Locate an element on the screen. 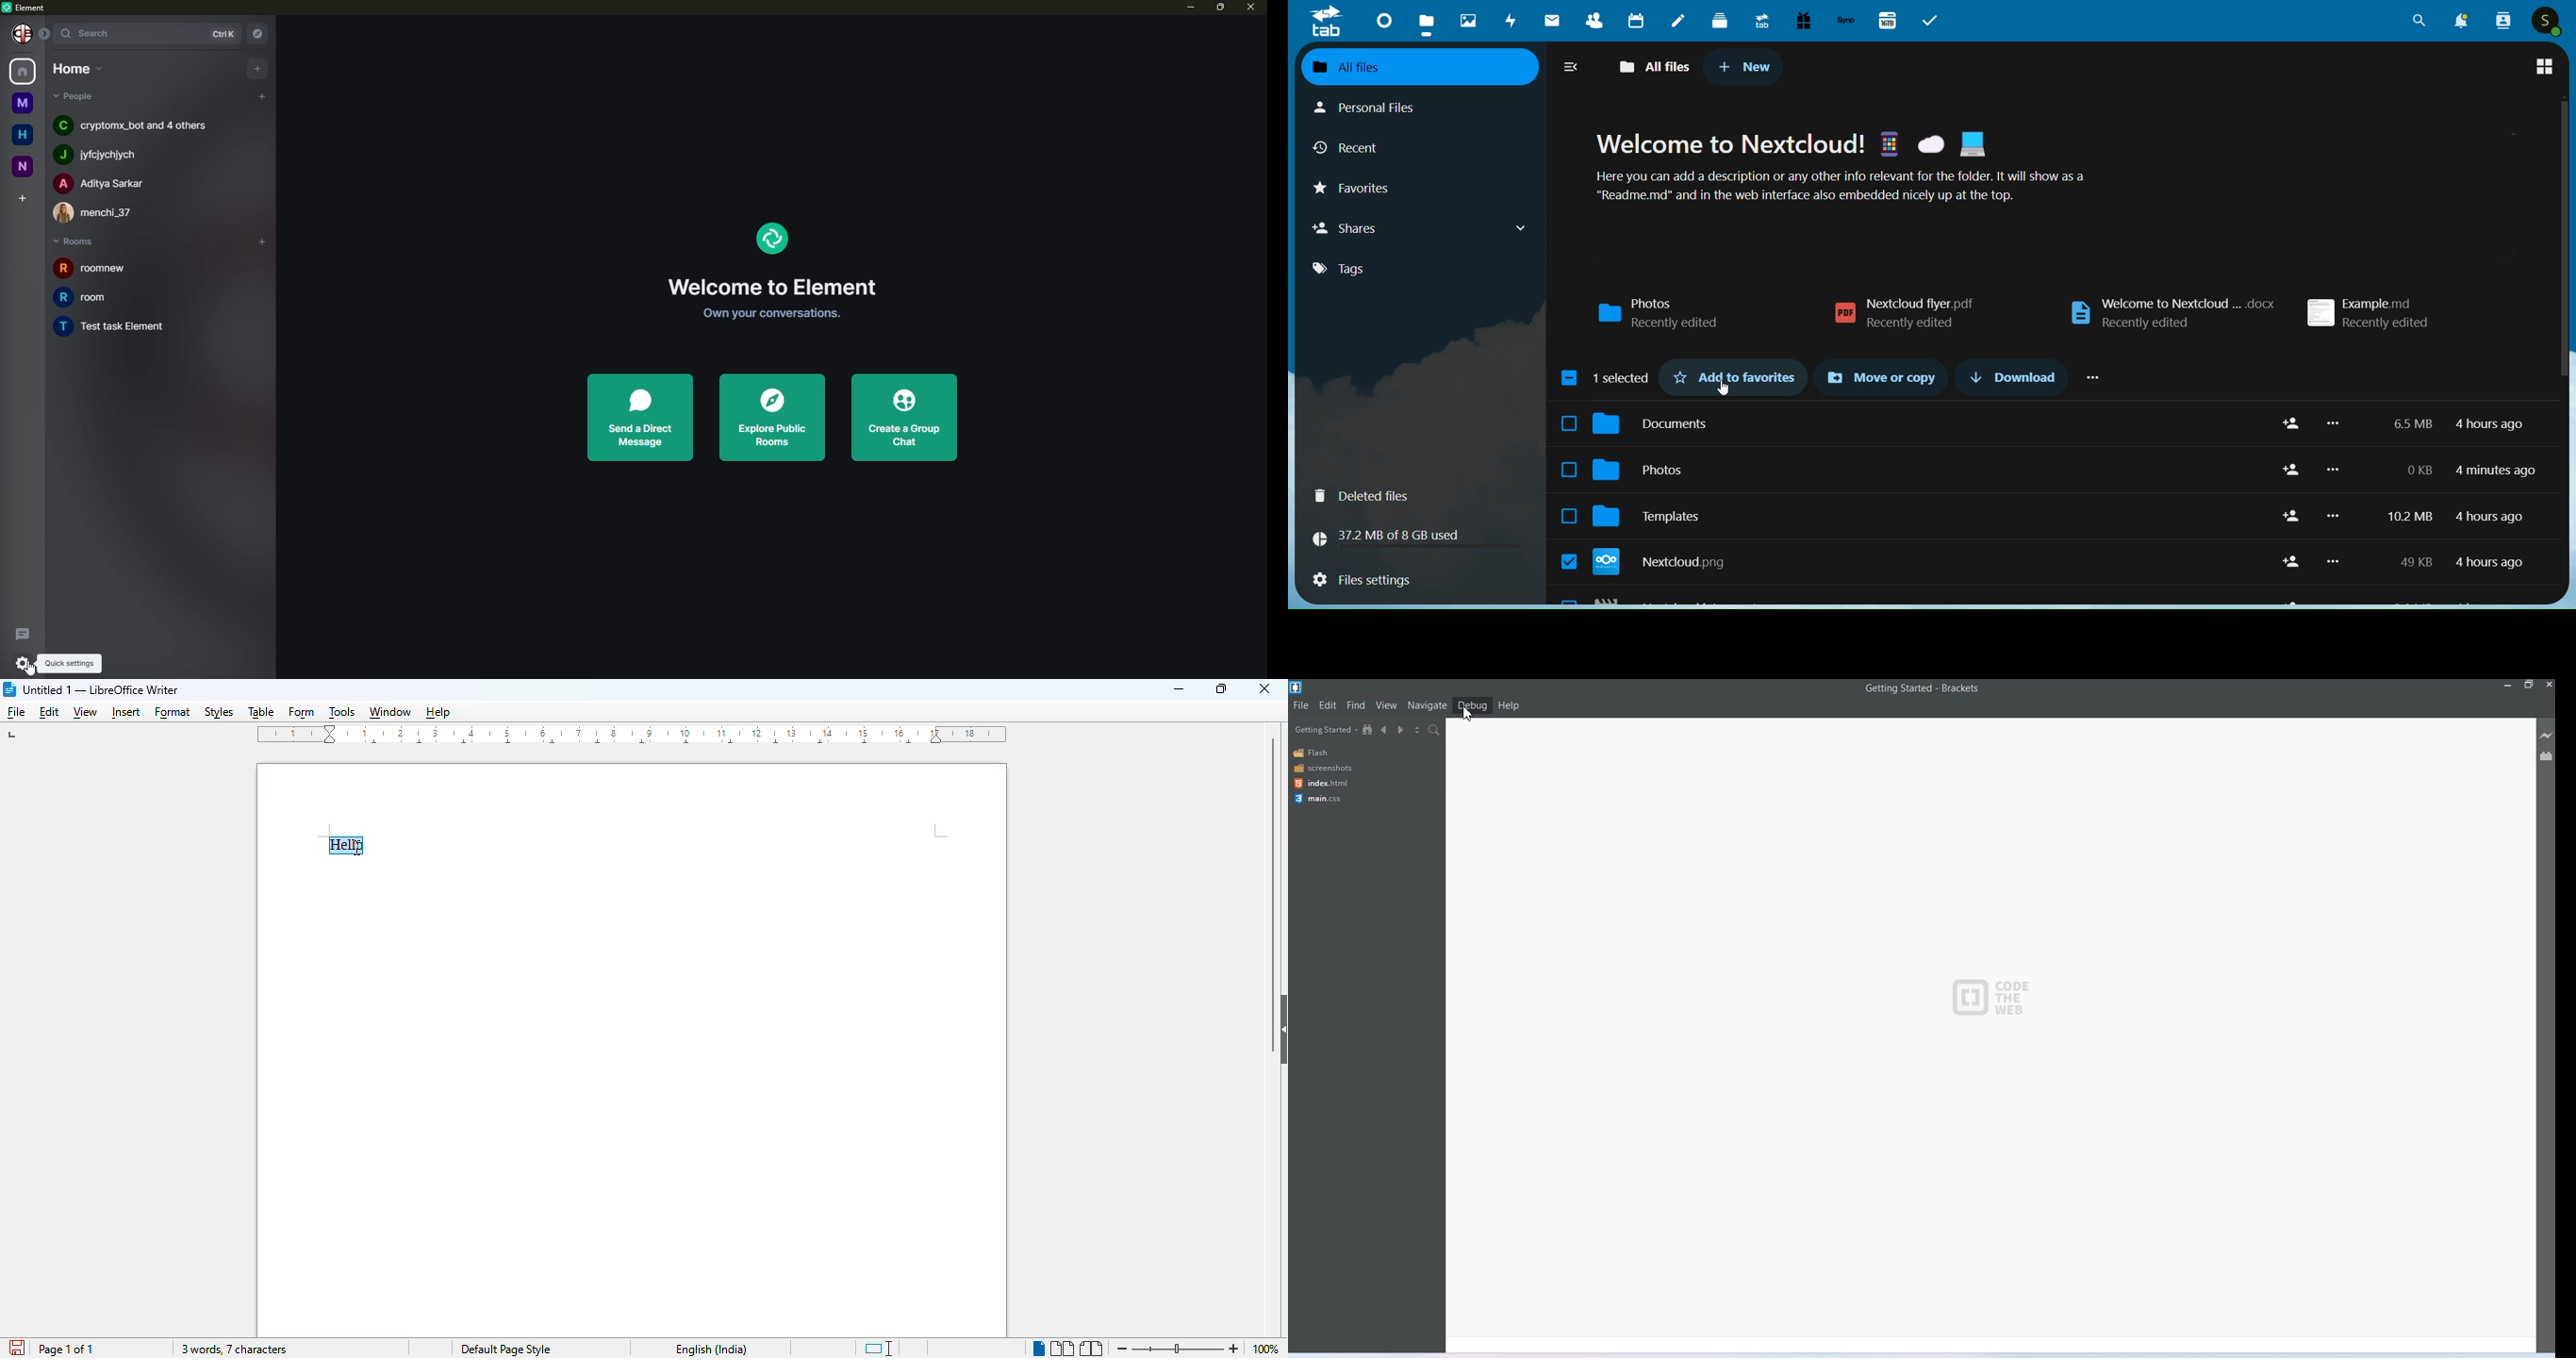 Image resolution: width=2576 pixels, height=1372 pixels. people is located at coordinates (104, 155).